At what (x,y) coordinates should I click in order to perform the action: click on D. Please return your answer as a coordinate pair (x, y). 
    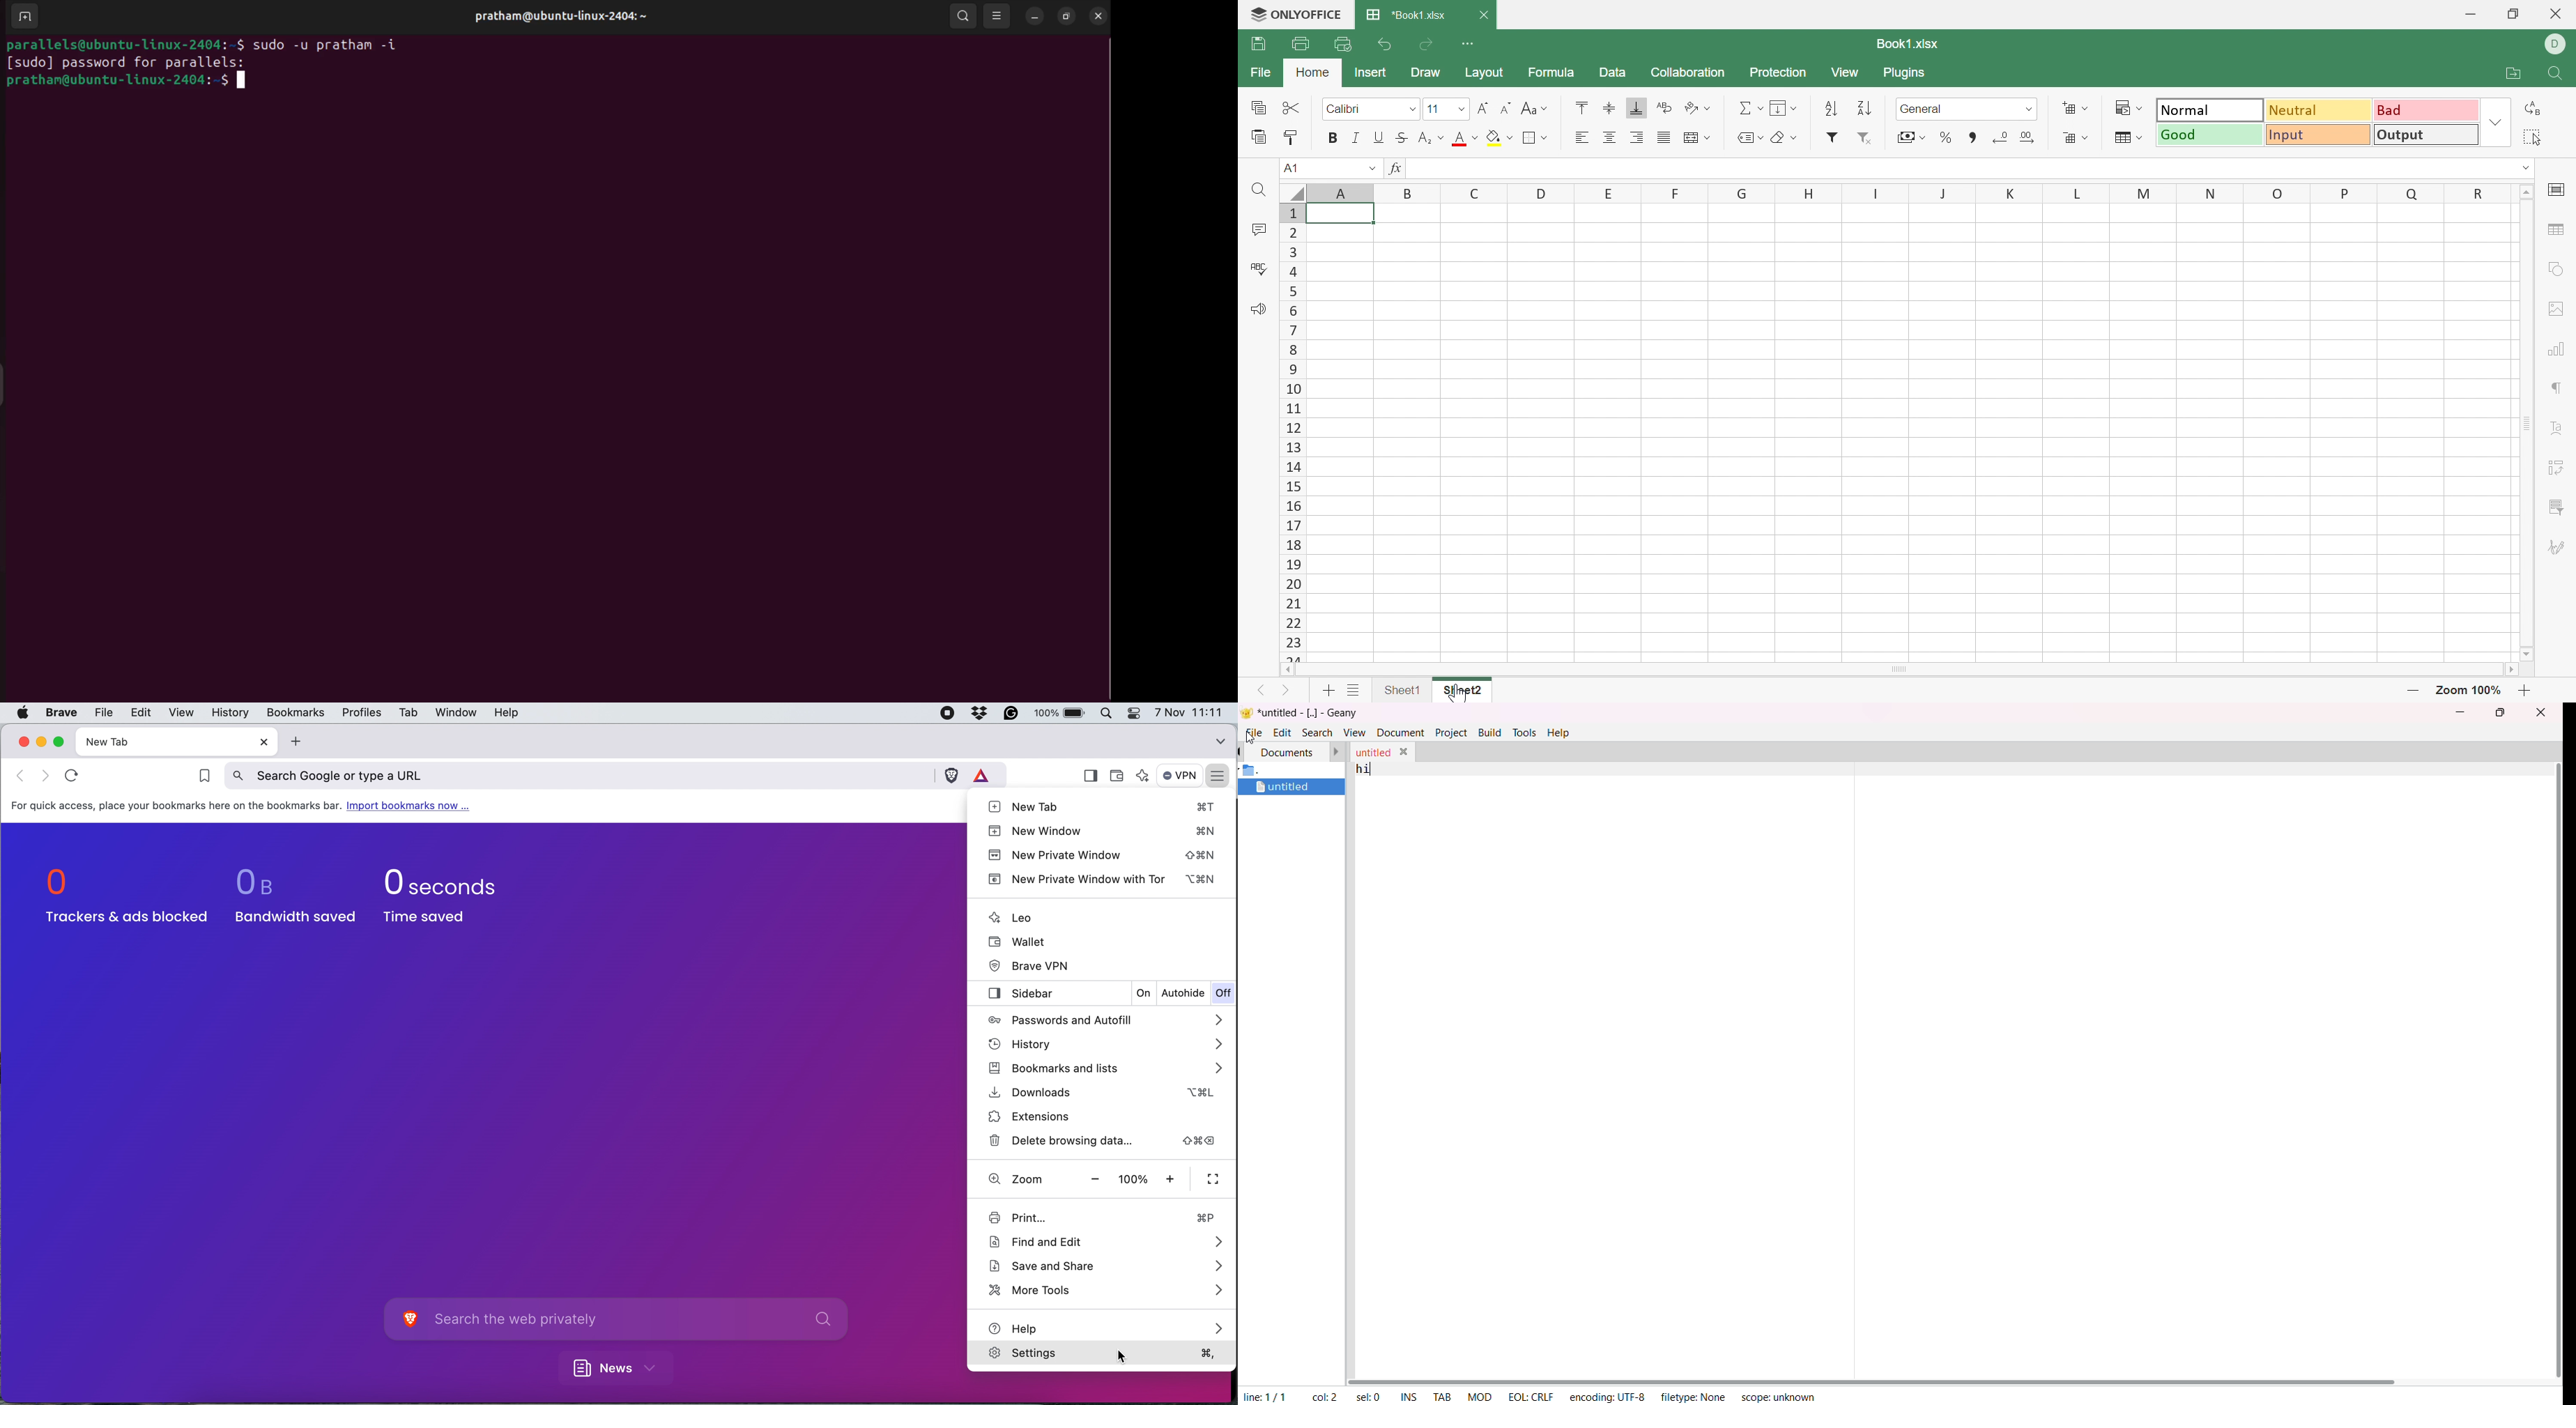
    Looking at the image, I should click on (2559, 44).